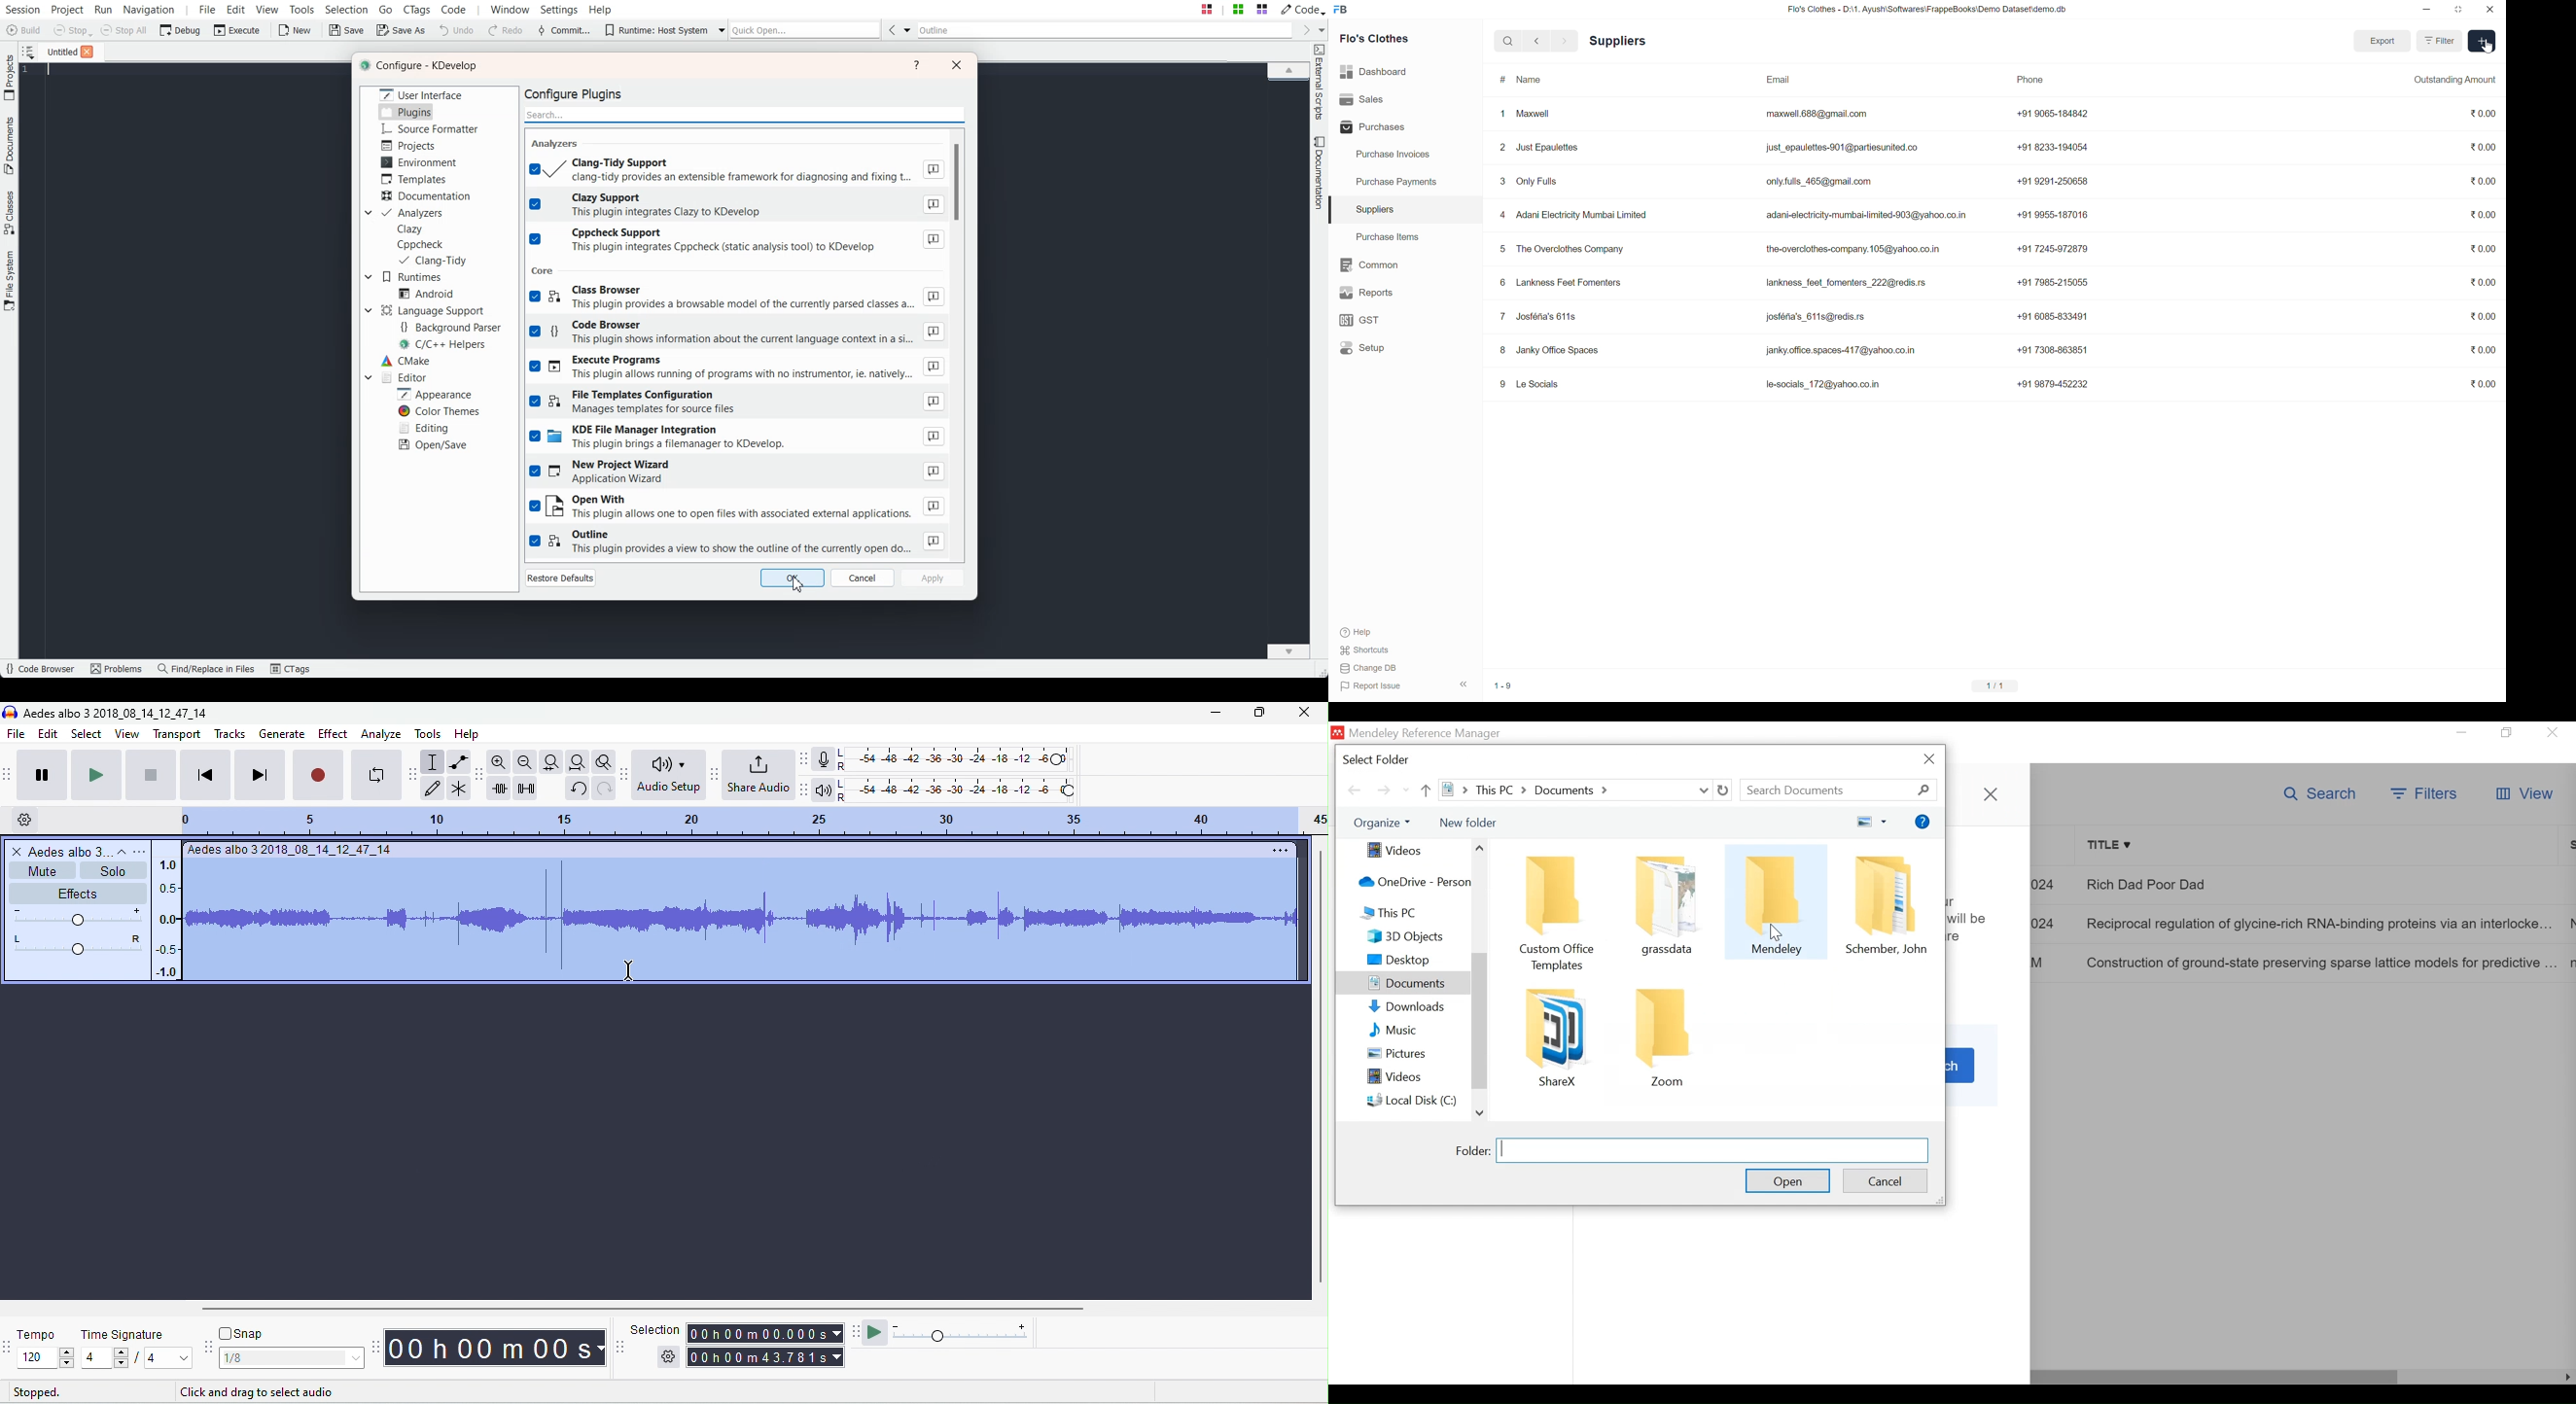 This screenshot has width=2576, height=1428. Describe the element at coordinates (1354, 792) in the screenshot. I see `Navigate Back` at that location.